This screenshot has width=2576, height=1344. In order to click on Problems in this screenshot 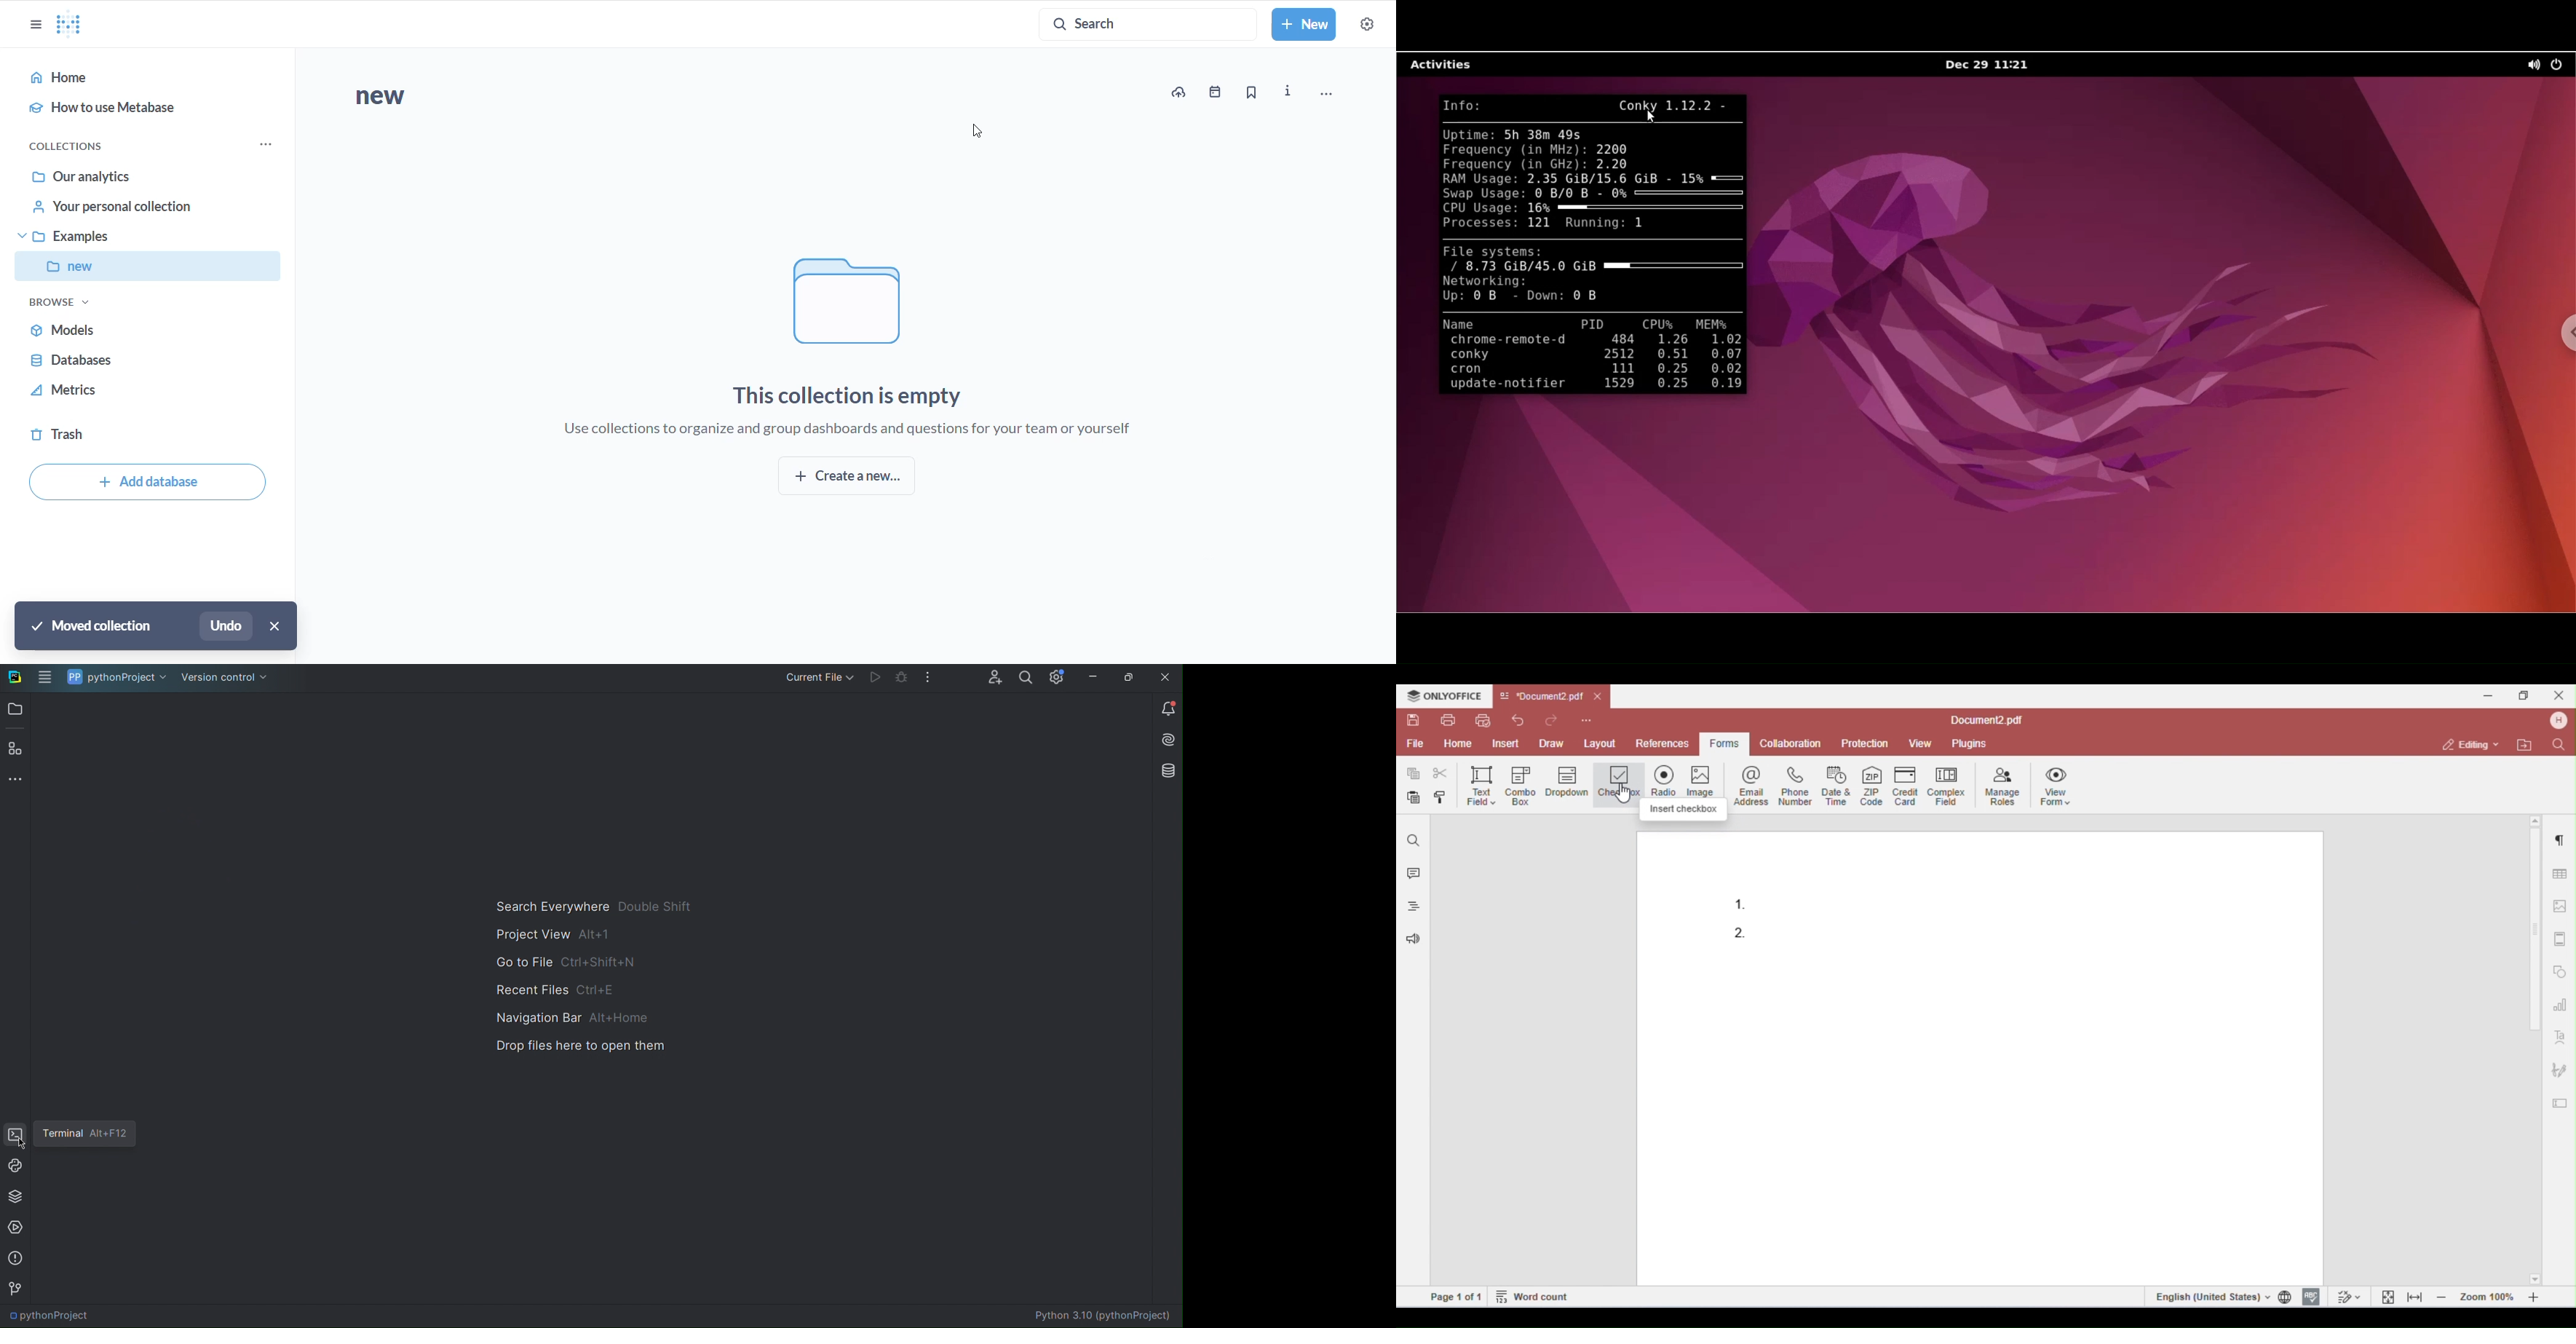, I will do `click(15, 1258)`.